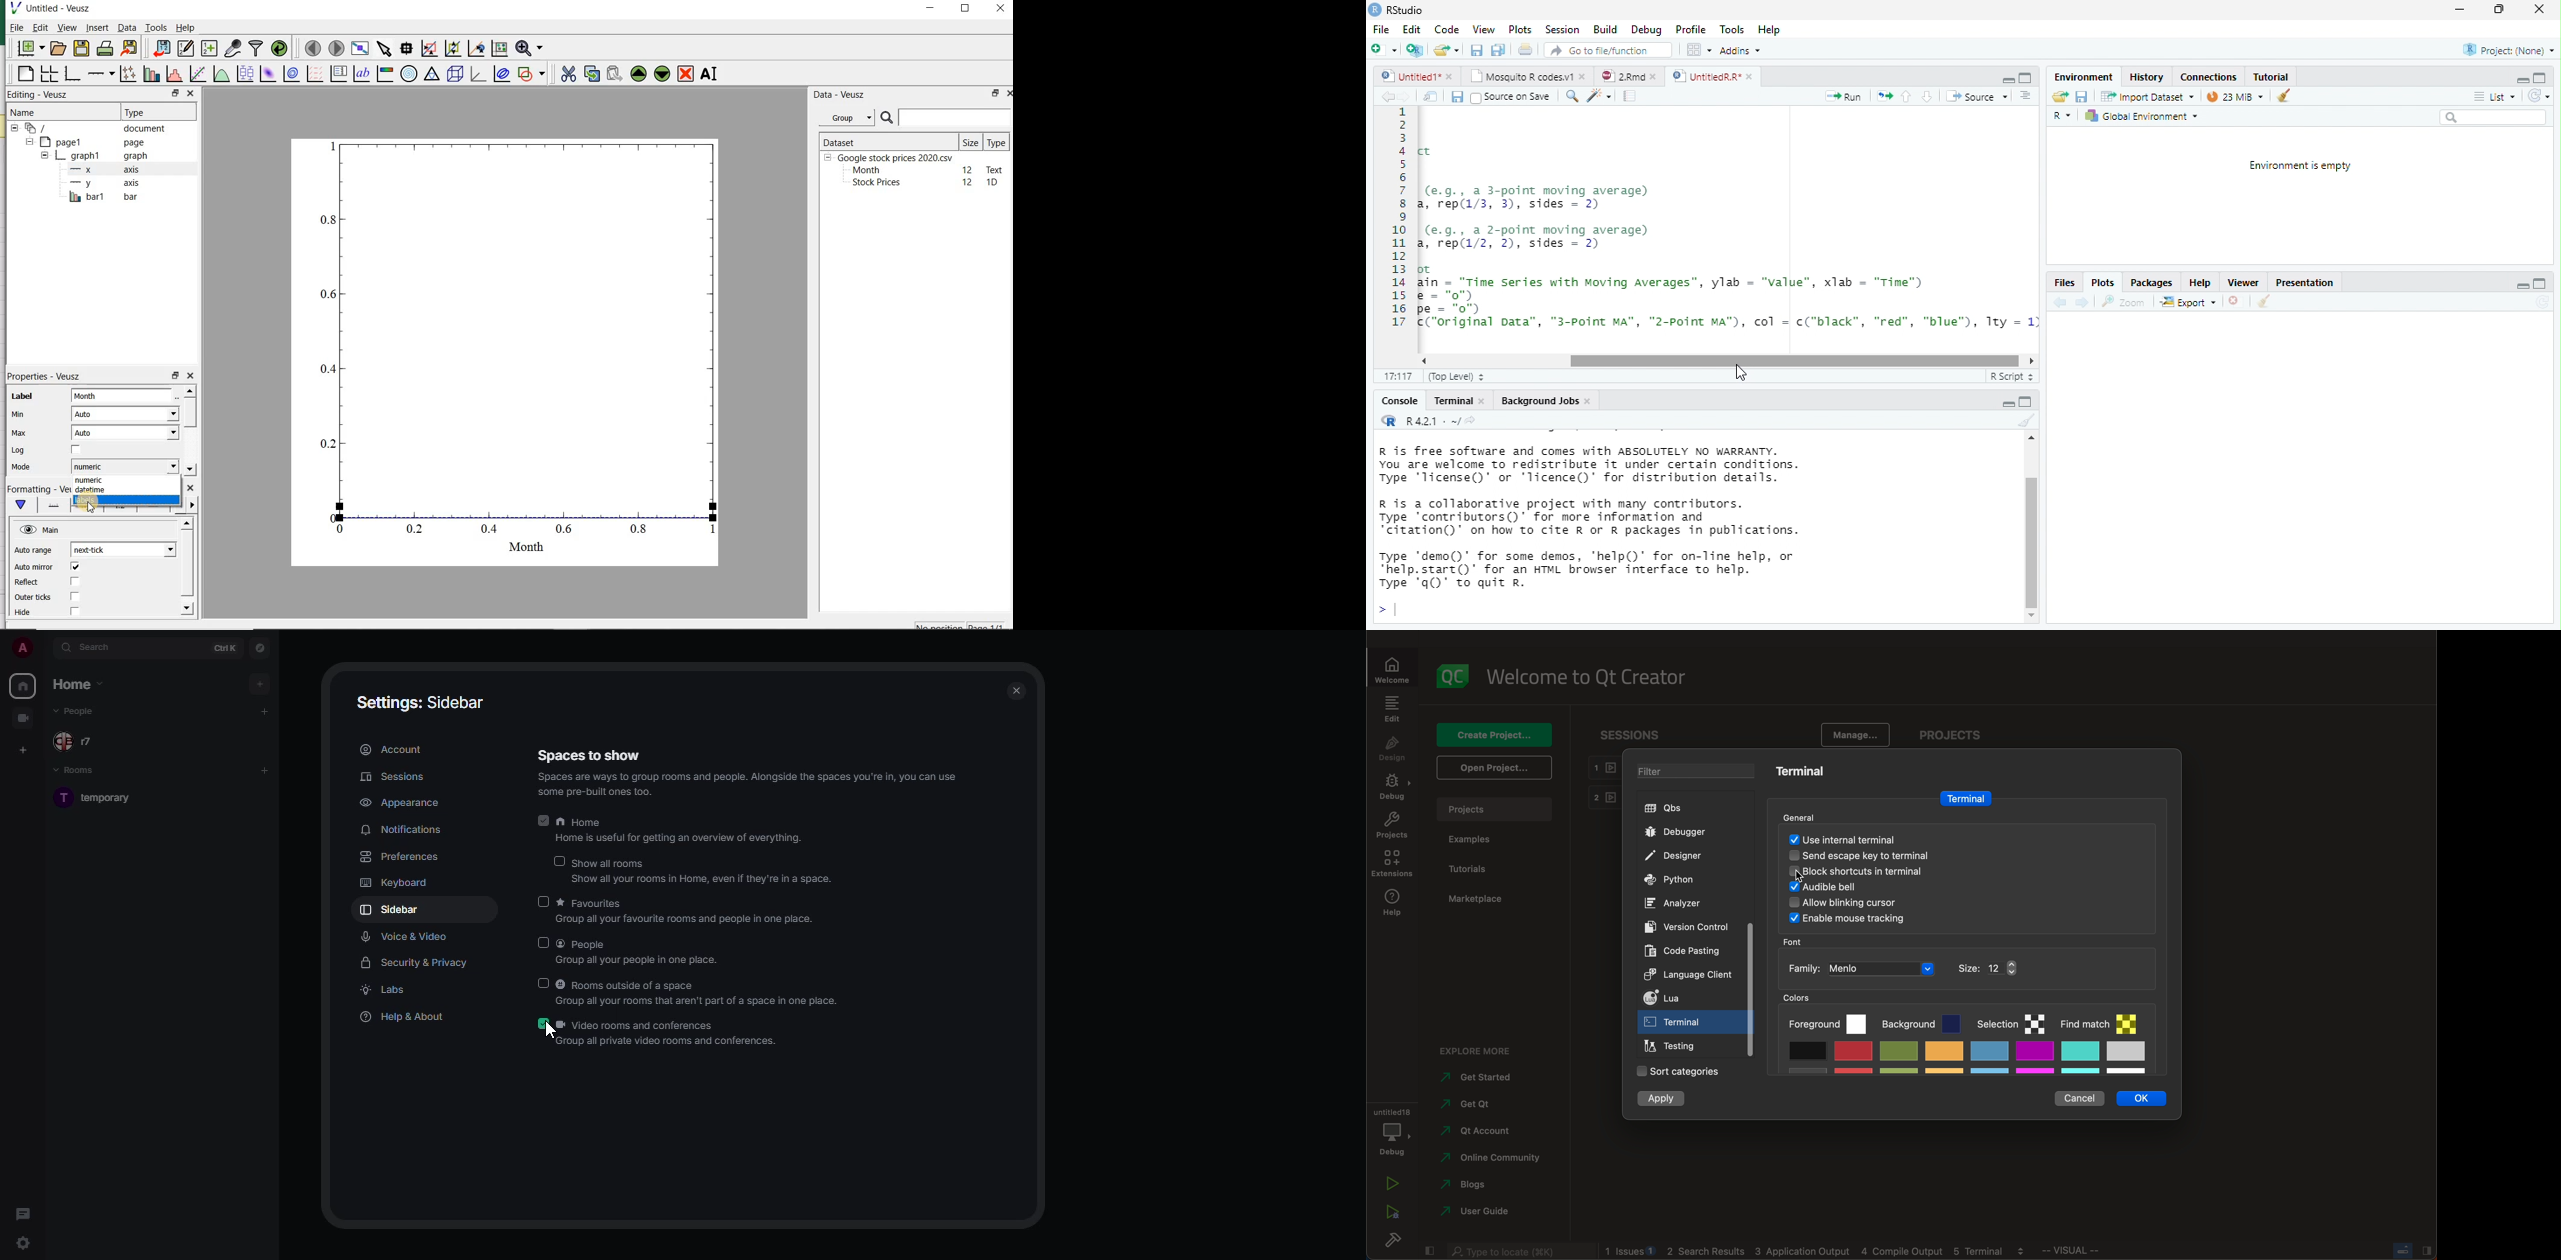  I want to click on maximize, so click(2009, 404).